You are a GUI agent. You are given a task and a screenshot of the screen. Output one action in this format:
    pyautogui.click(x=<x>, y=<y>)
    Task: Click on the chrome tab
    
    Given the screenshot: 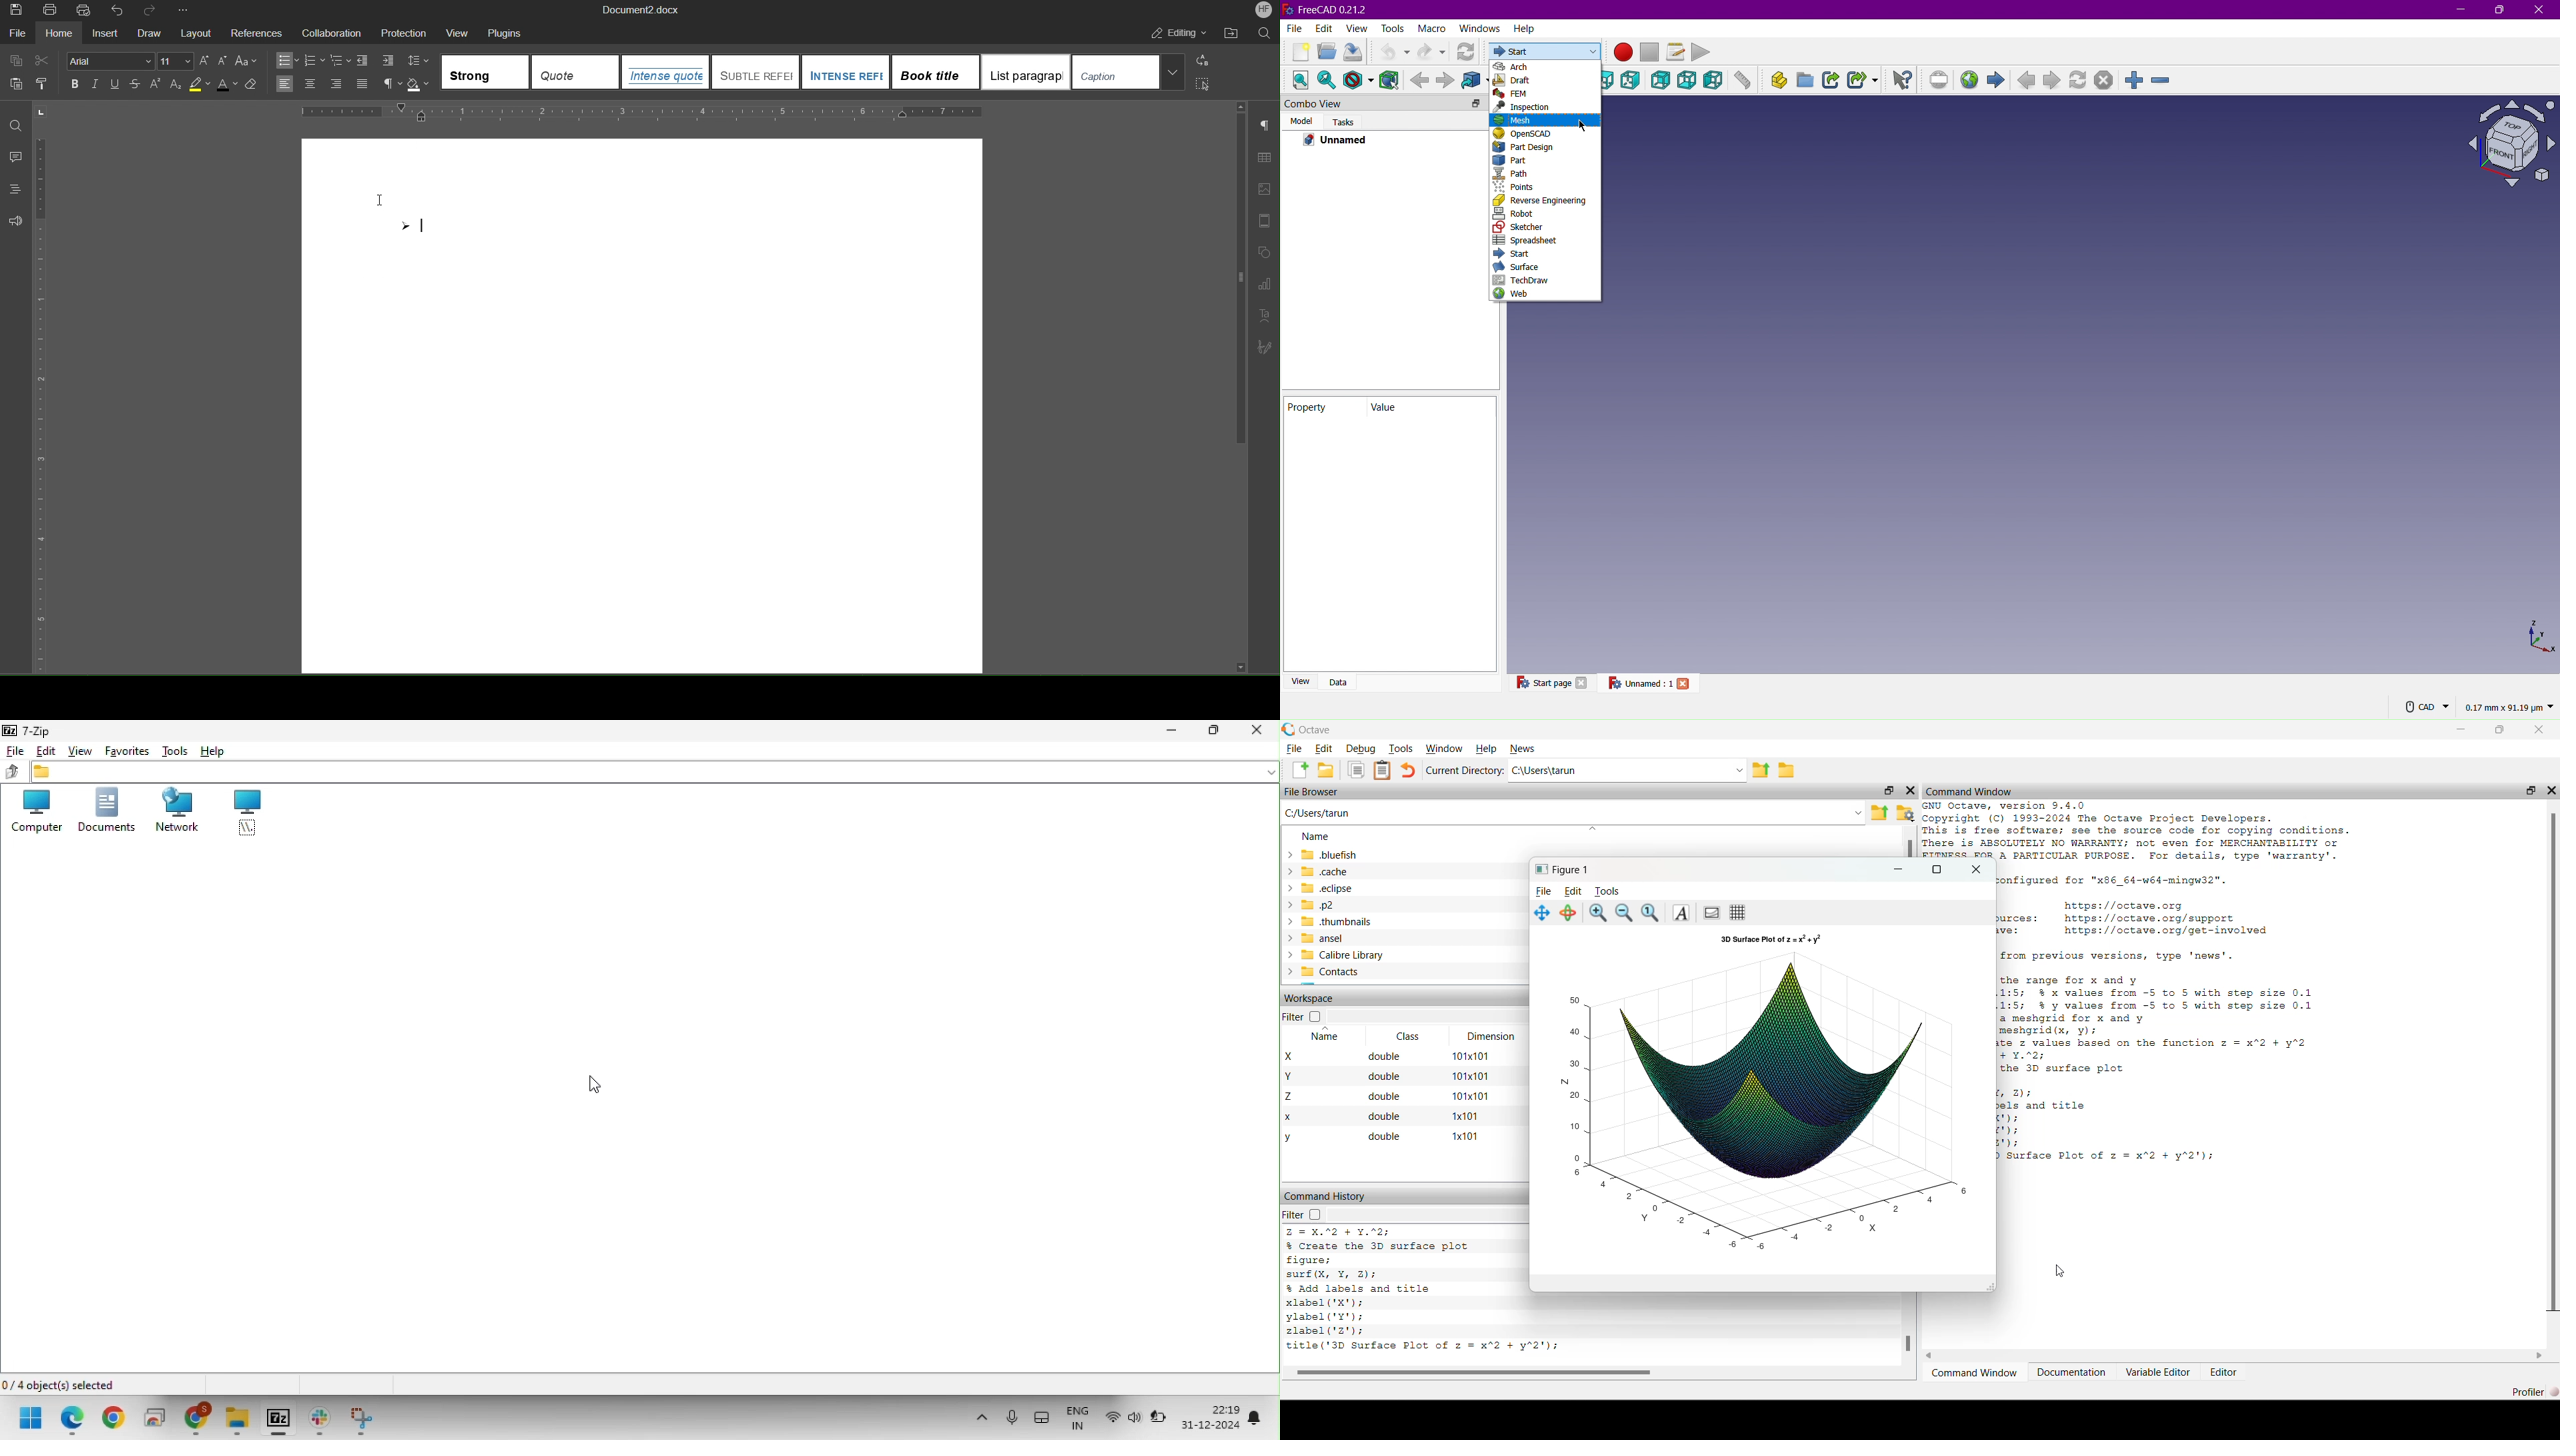 What is the action you would take?
    pyautogui.click(x=152, y=1421)
    